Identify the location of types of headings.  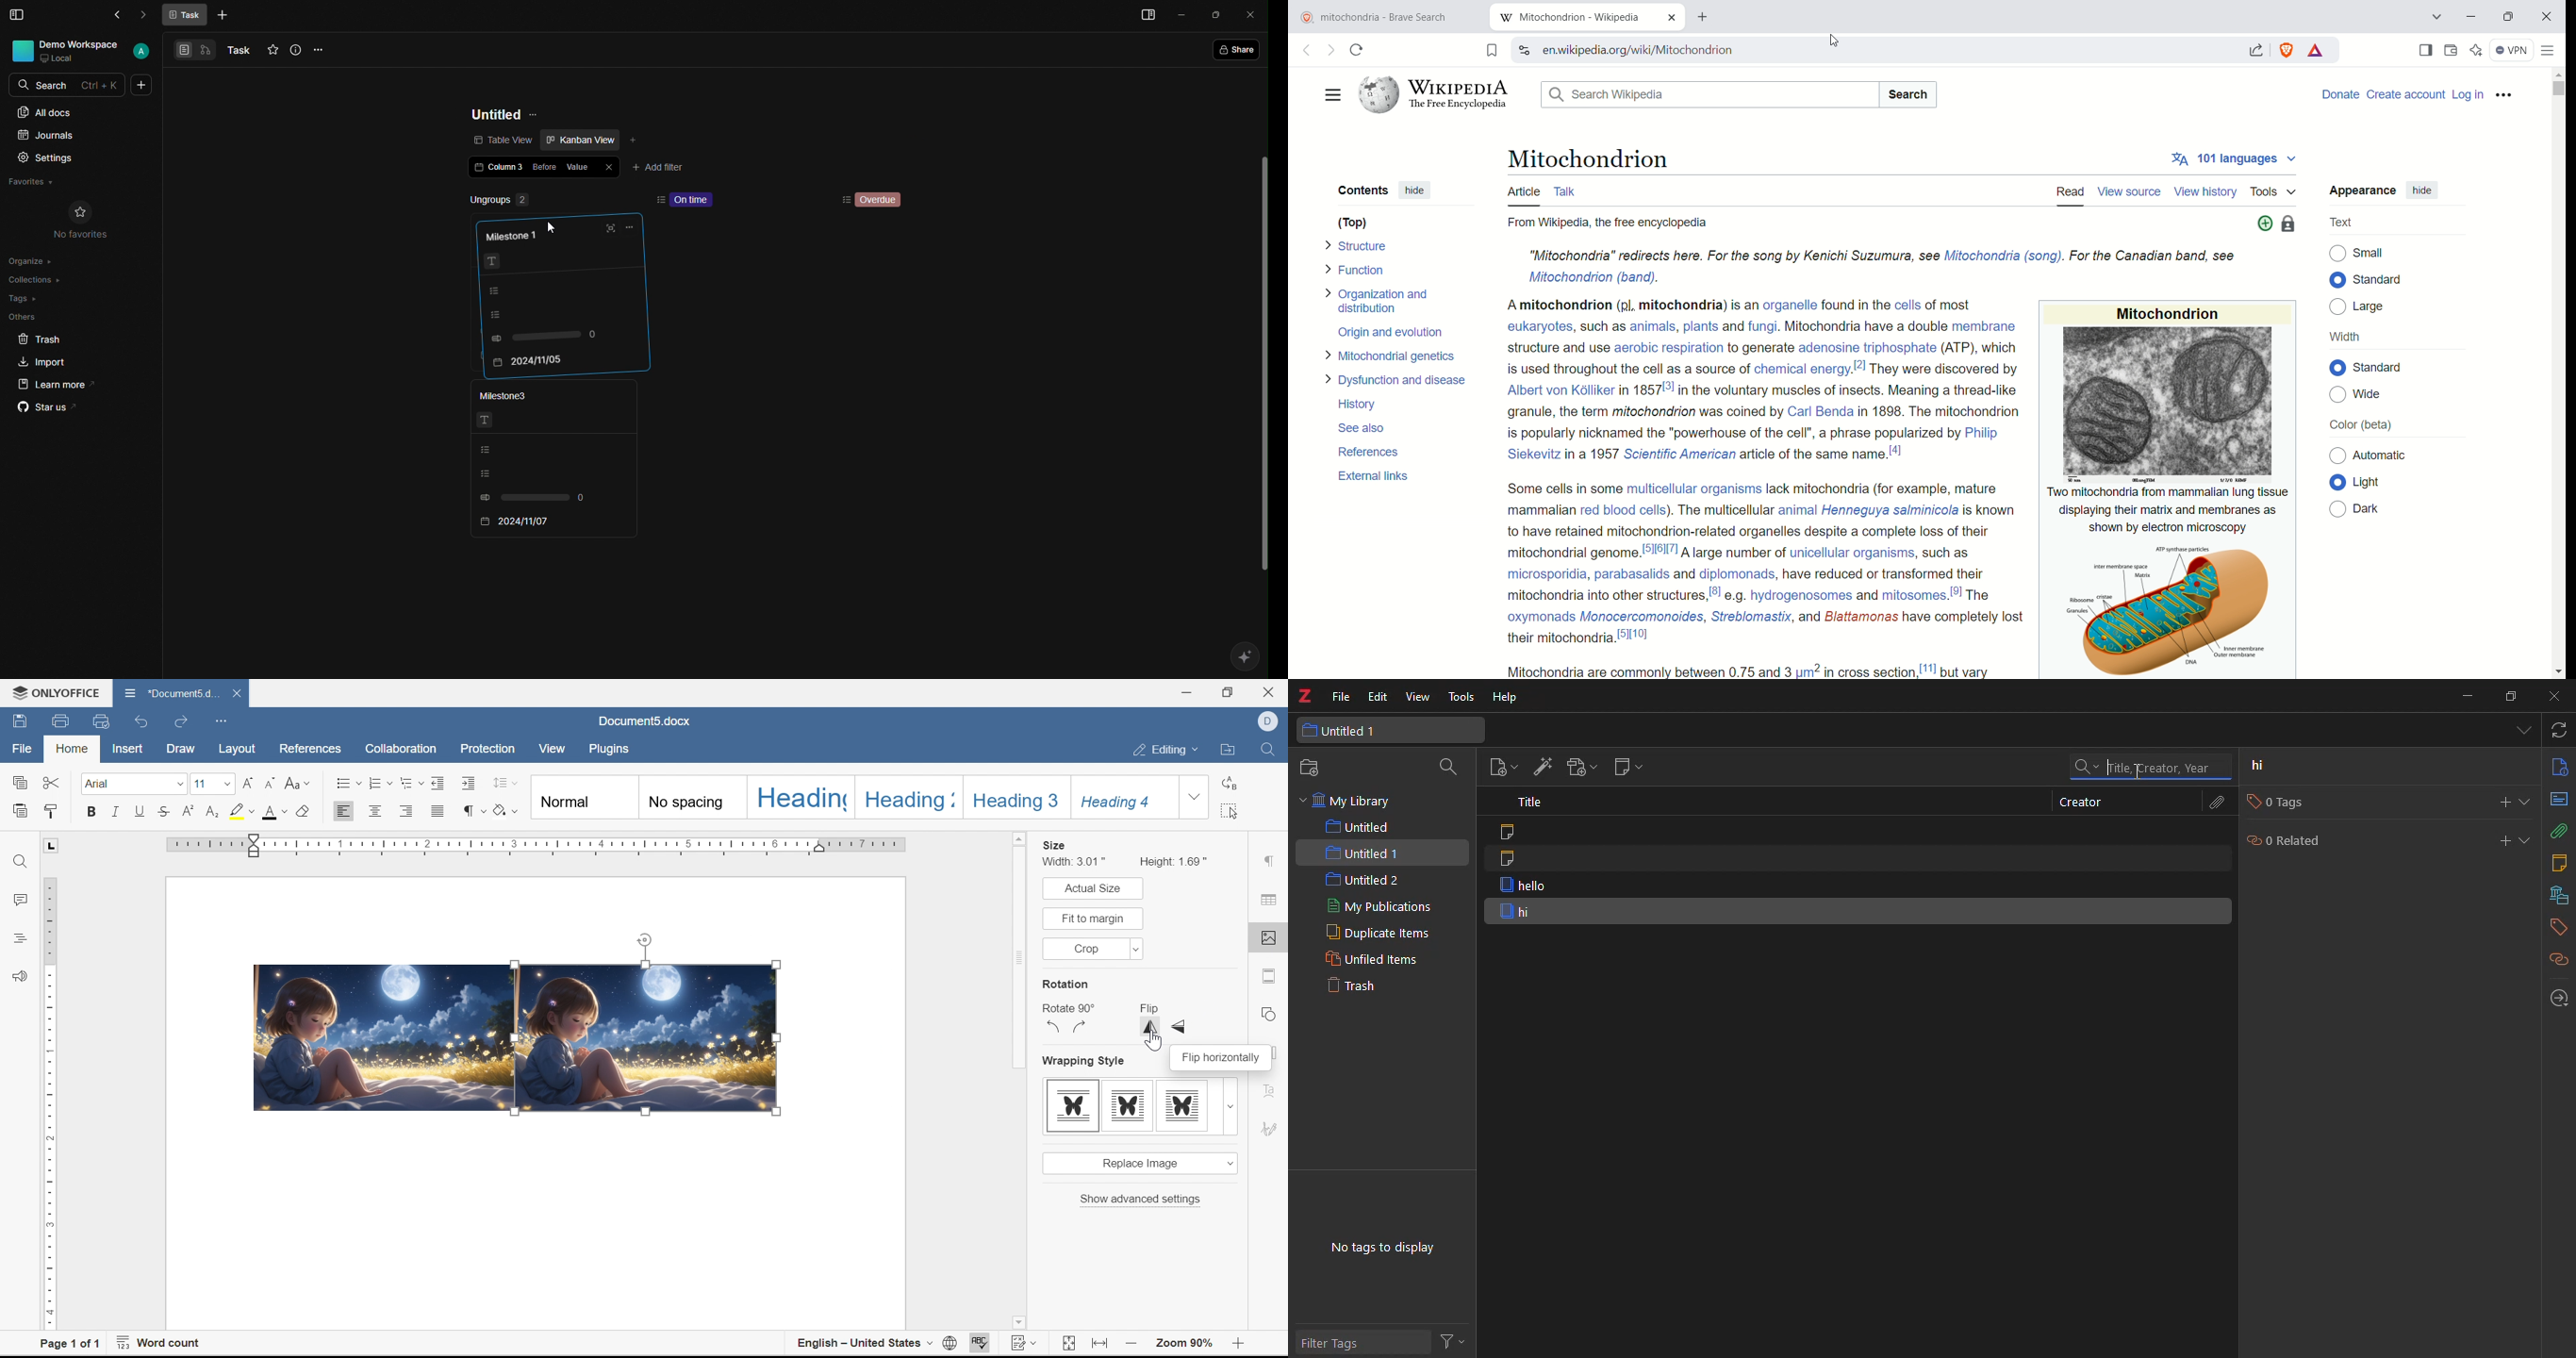
(851, 797).